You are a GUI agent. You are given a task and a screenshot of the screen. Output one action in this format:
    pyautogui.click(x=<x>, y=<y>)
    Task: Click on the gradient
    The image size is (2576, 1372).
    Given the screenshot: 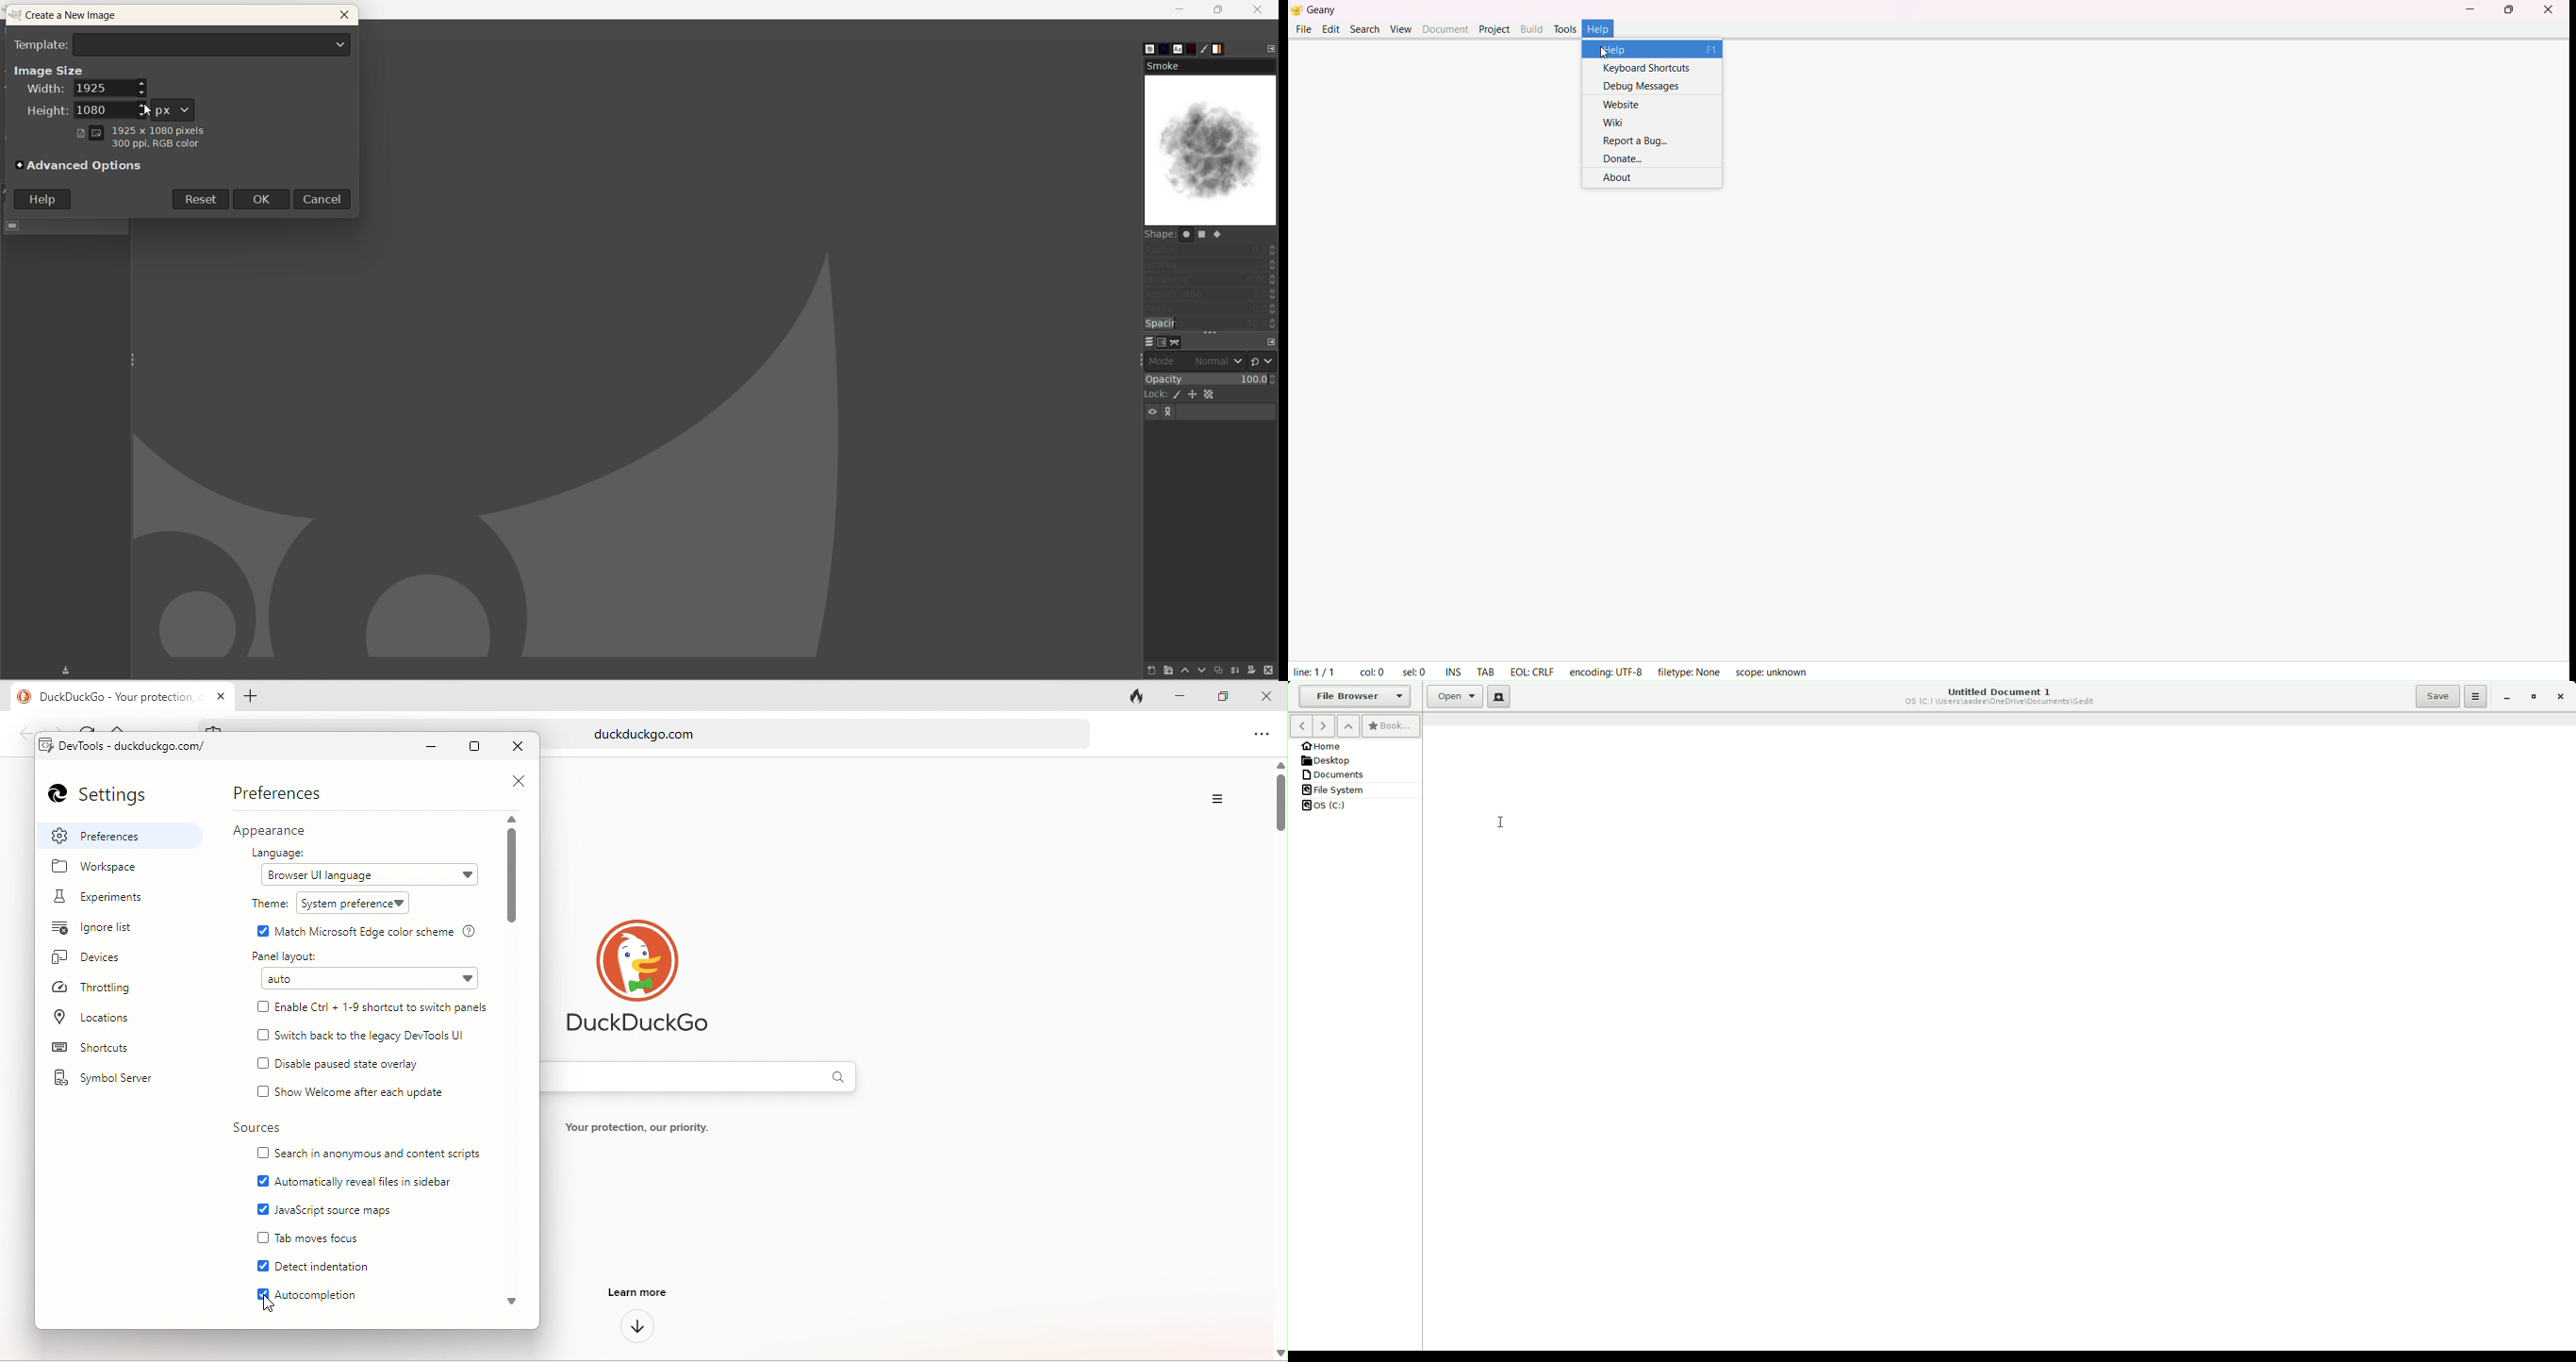 What is the action you would take?
    pyautogui.click(x=1228, y=47)
    